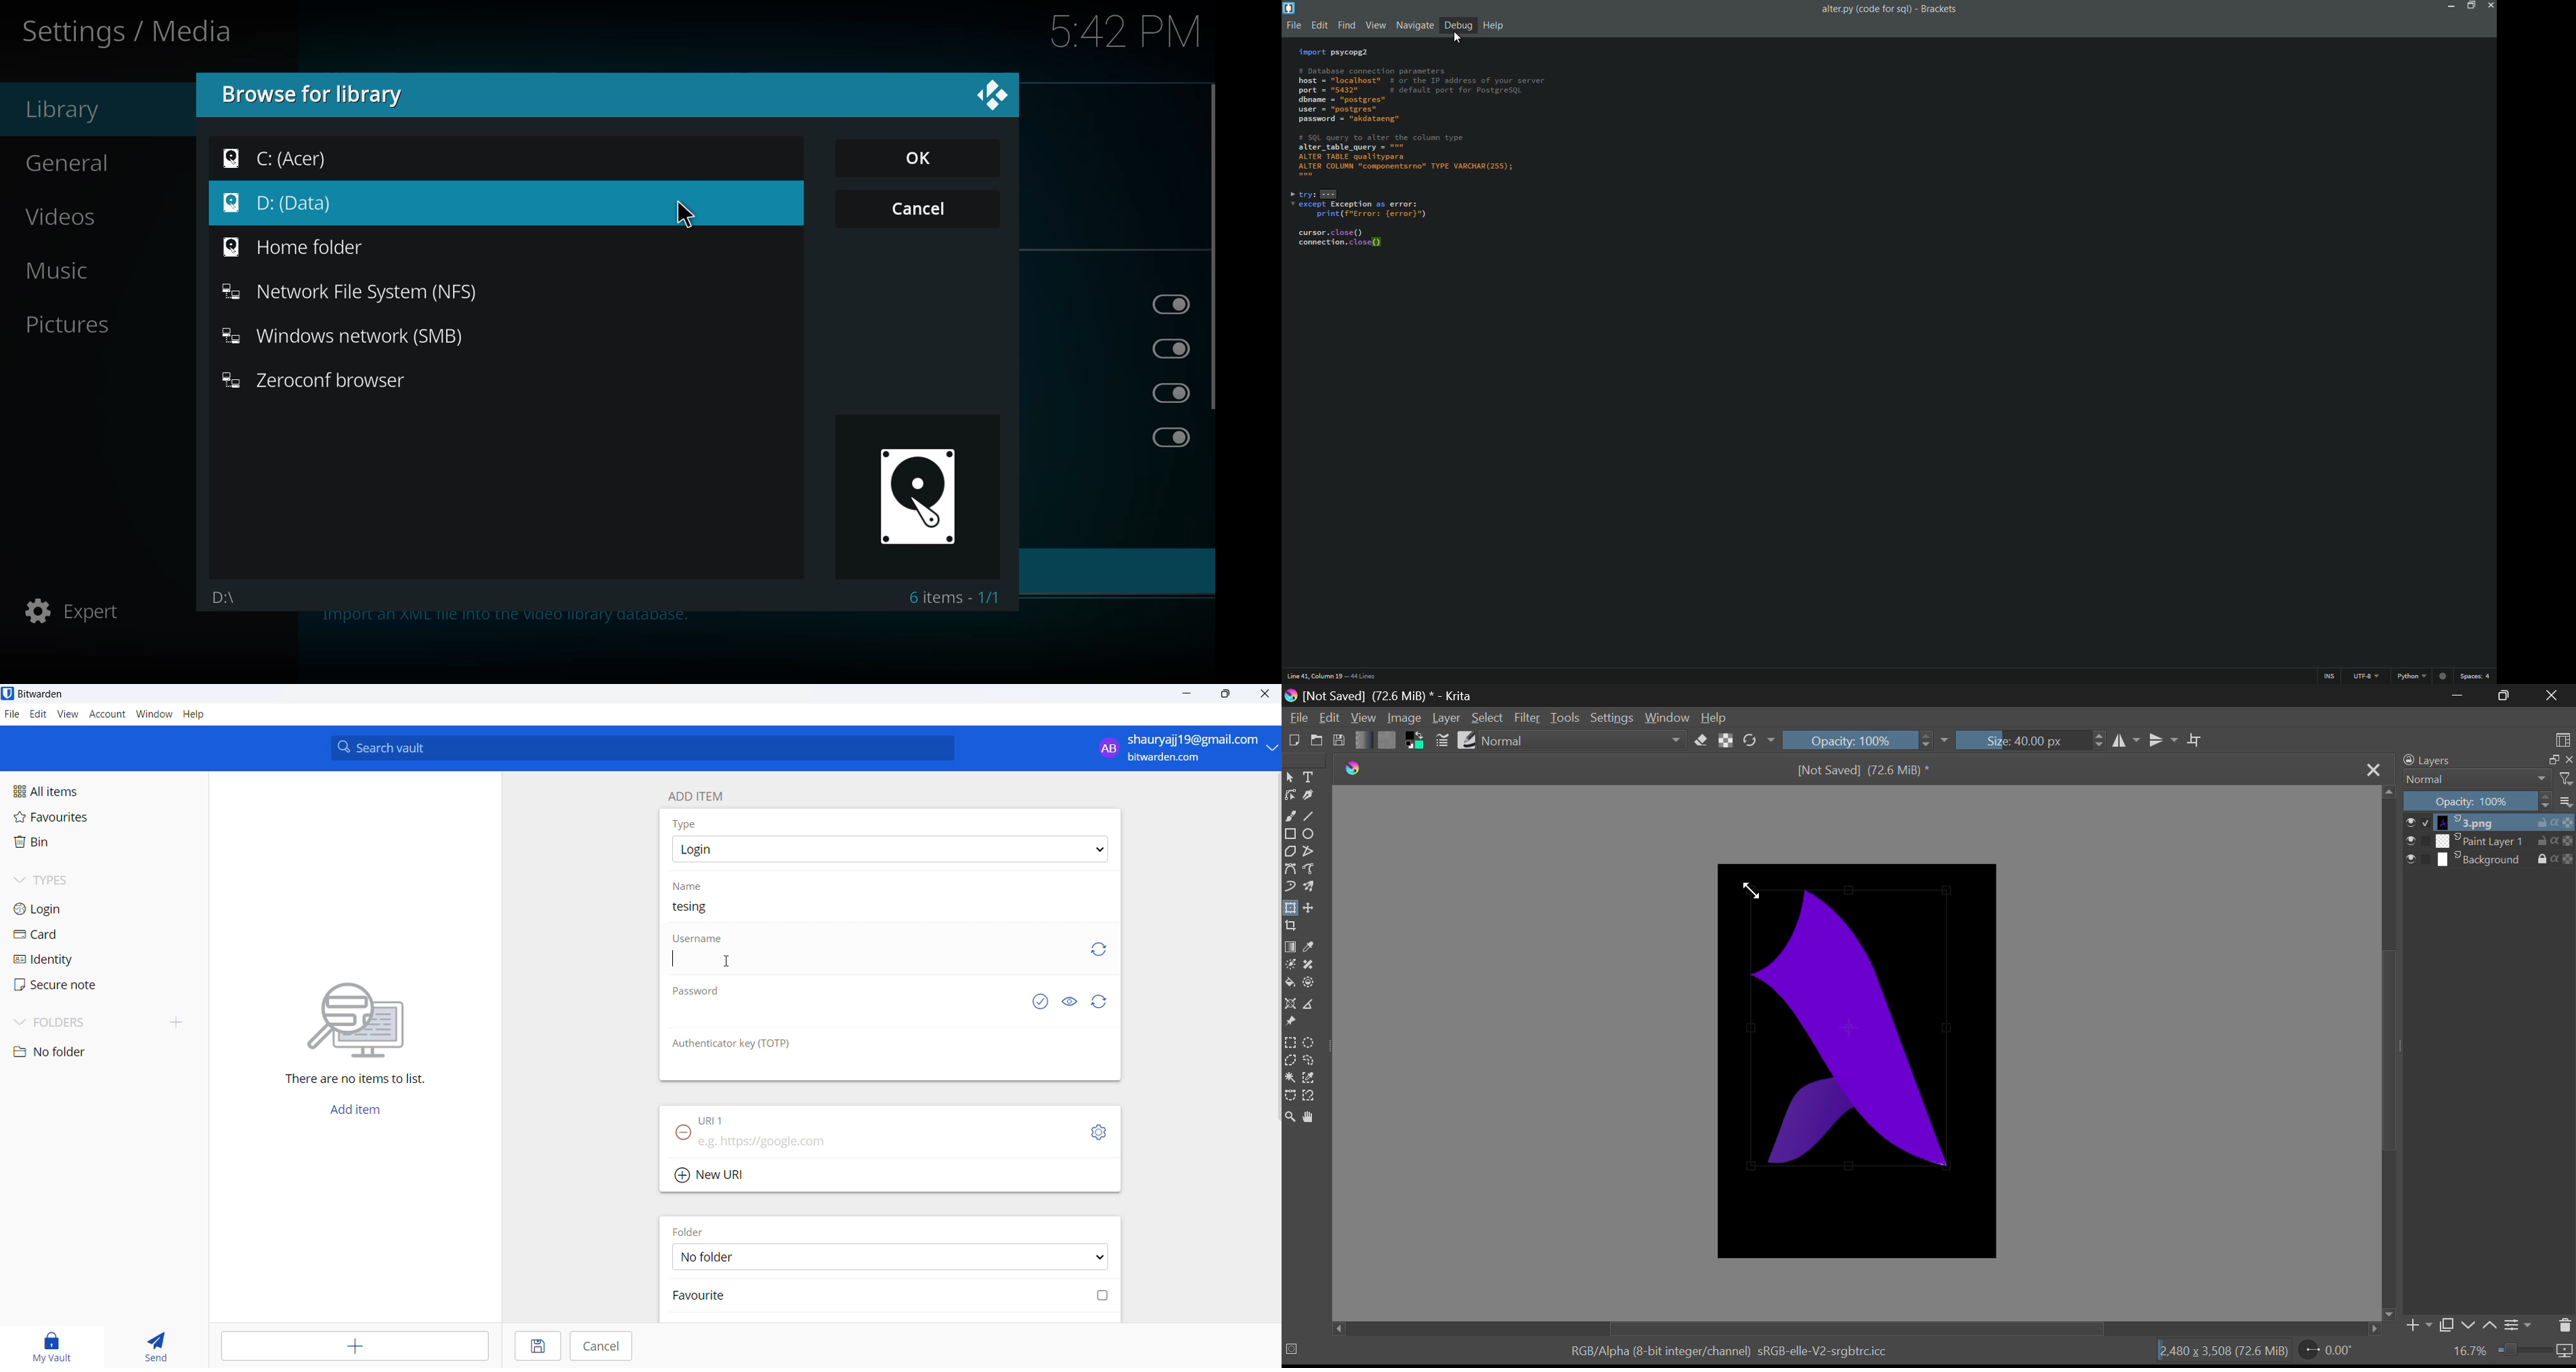 This screenshot has width=2576, height=1372. Describe the element at coordinates (921, 157) in the screenshot. I see `ok` at that location.